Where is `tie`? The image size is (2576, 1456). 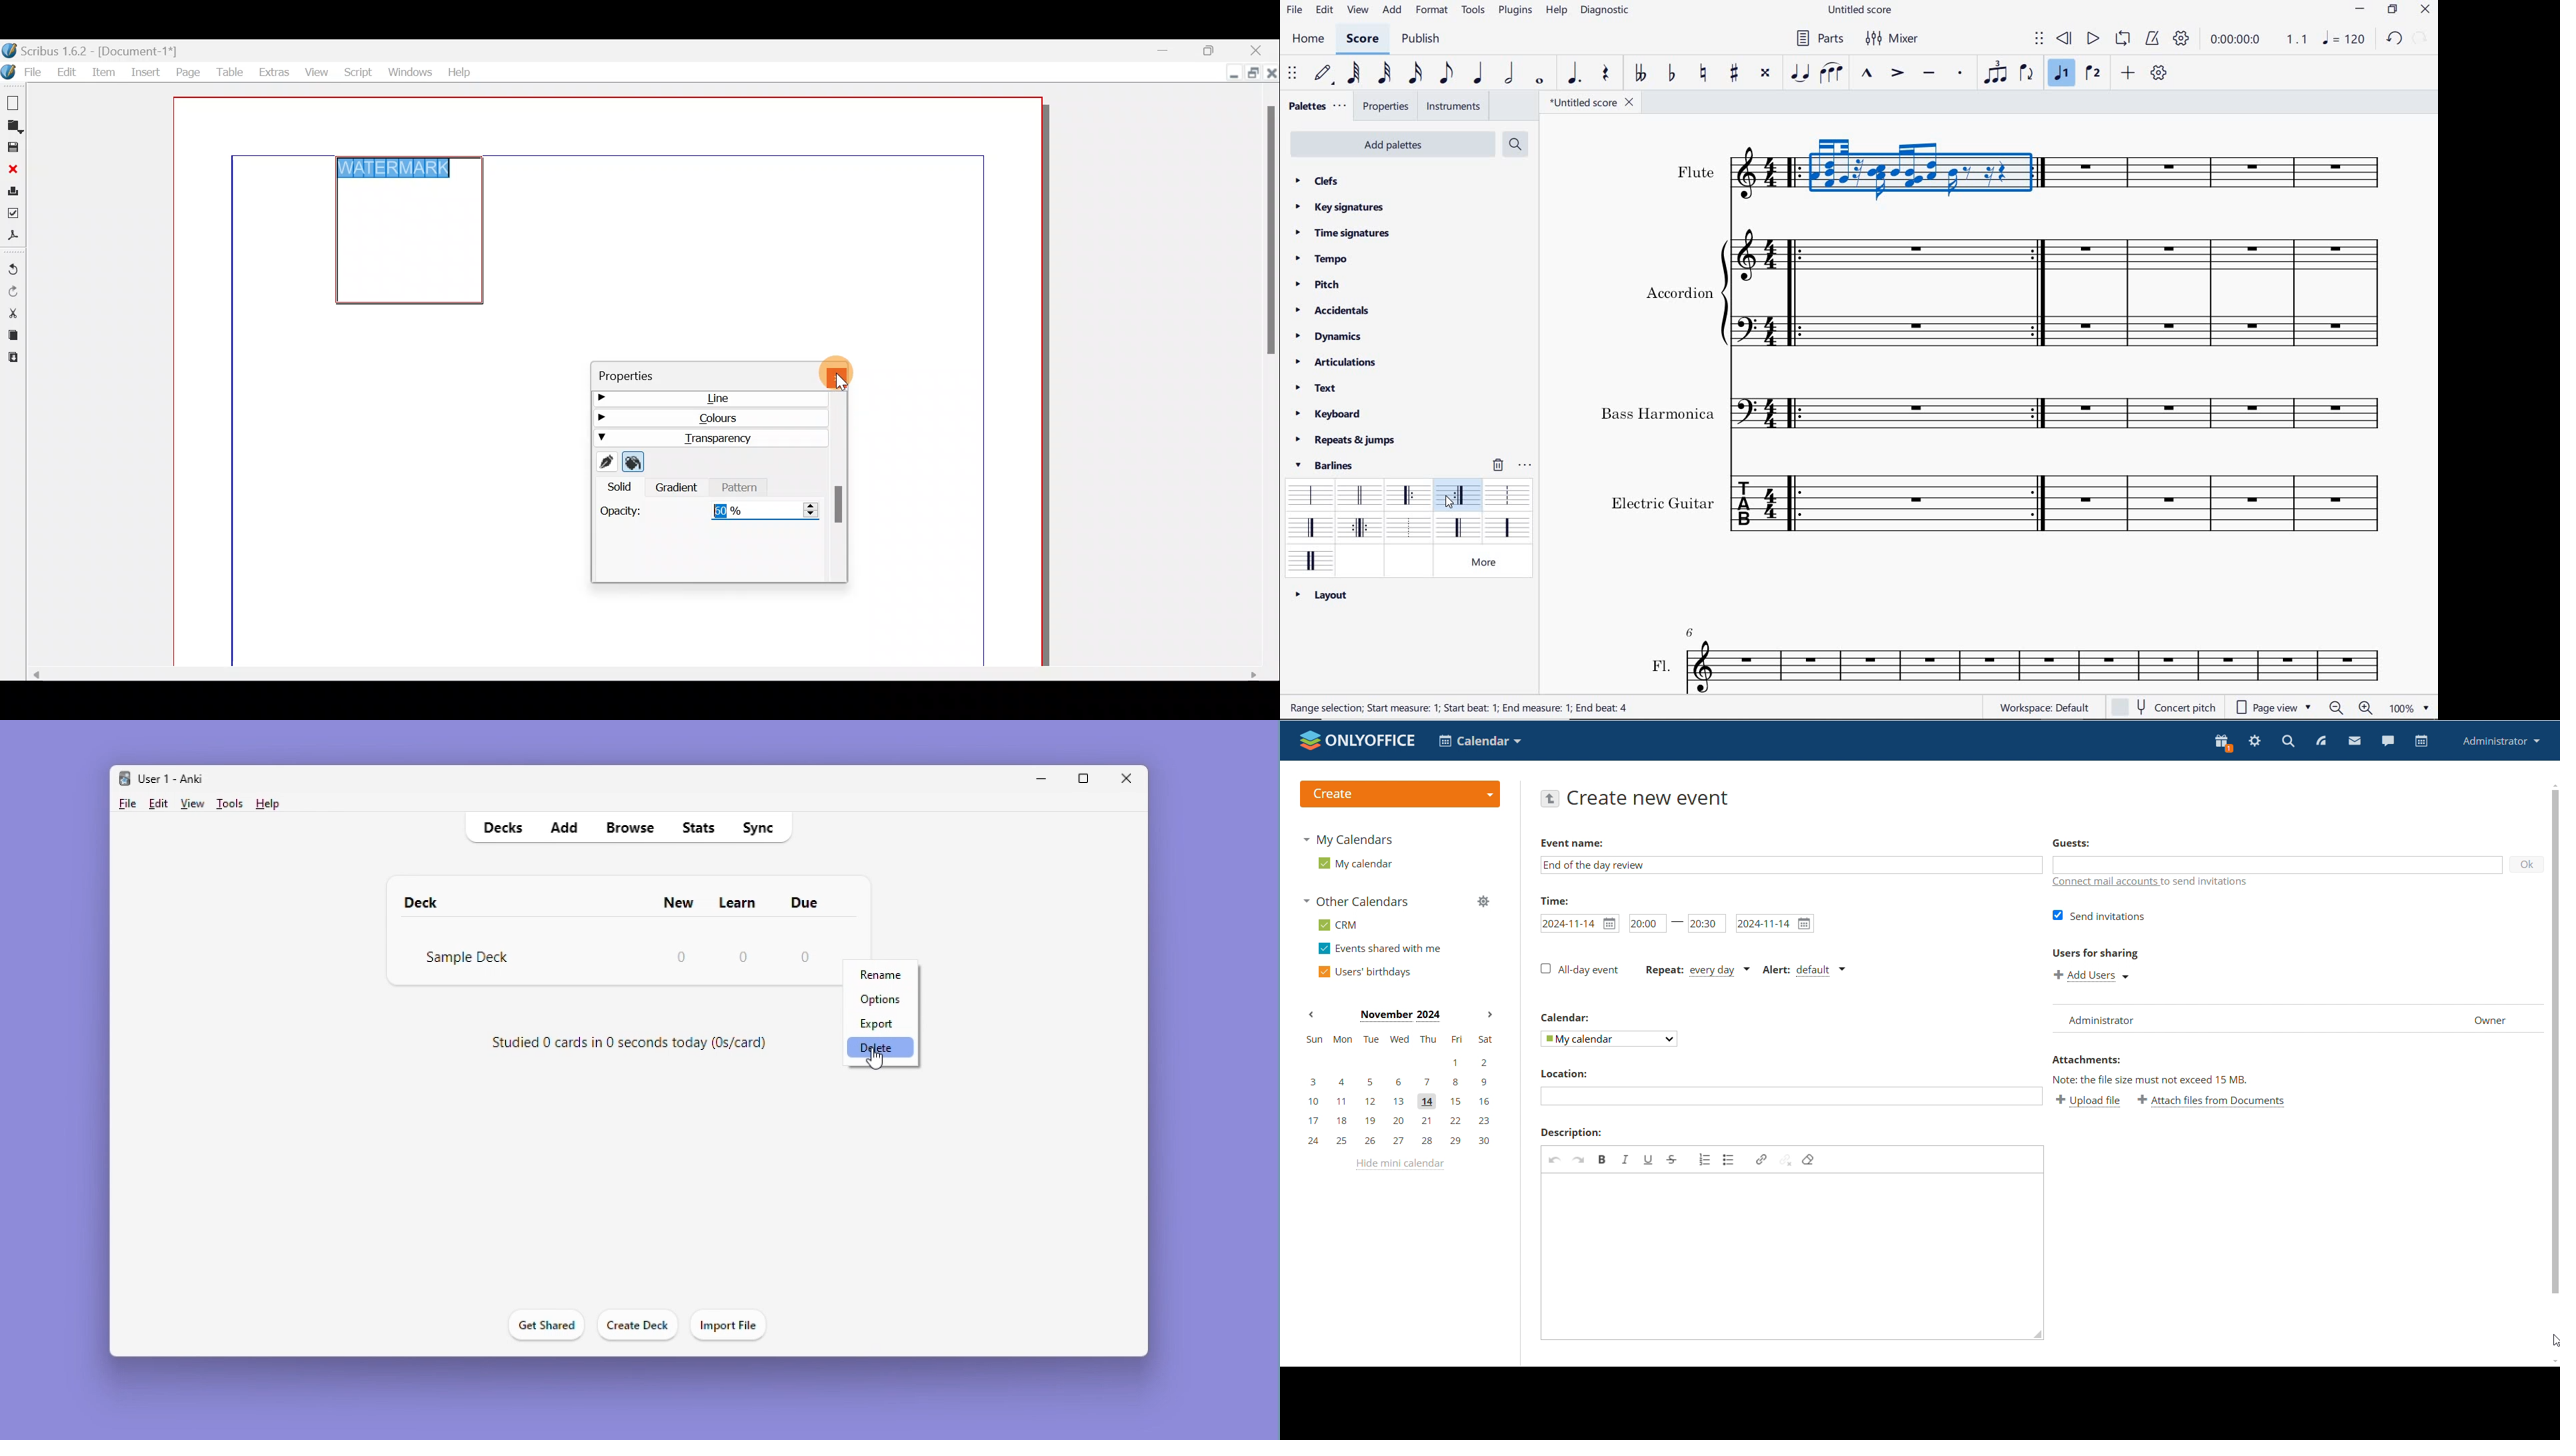 tie is located at coordinates (1800, 72).